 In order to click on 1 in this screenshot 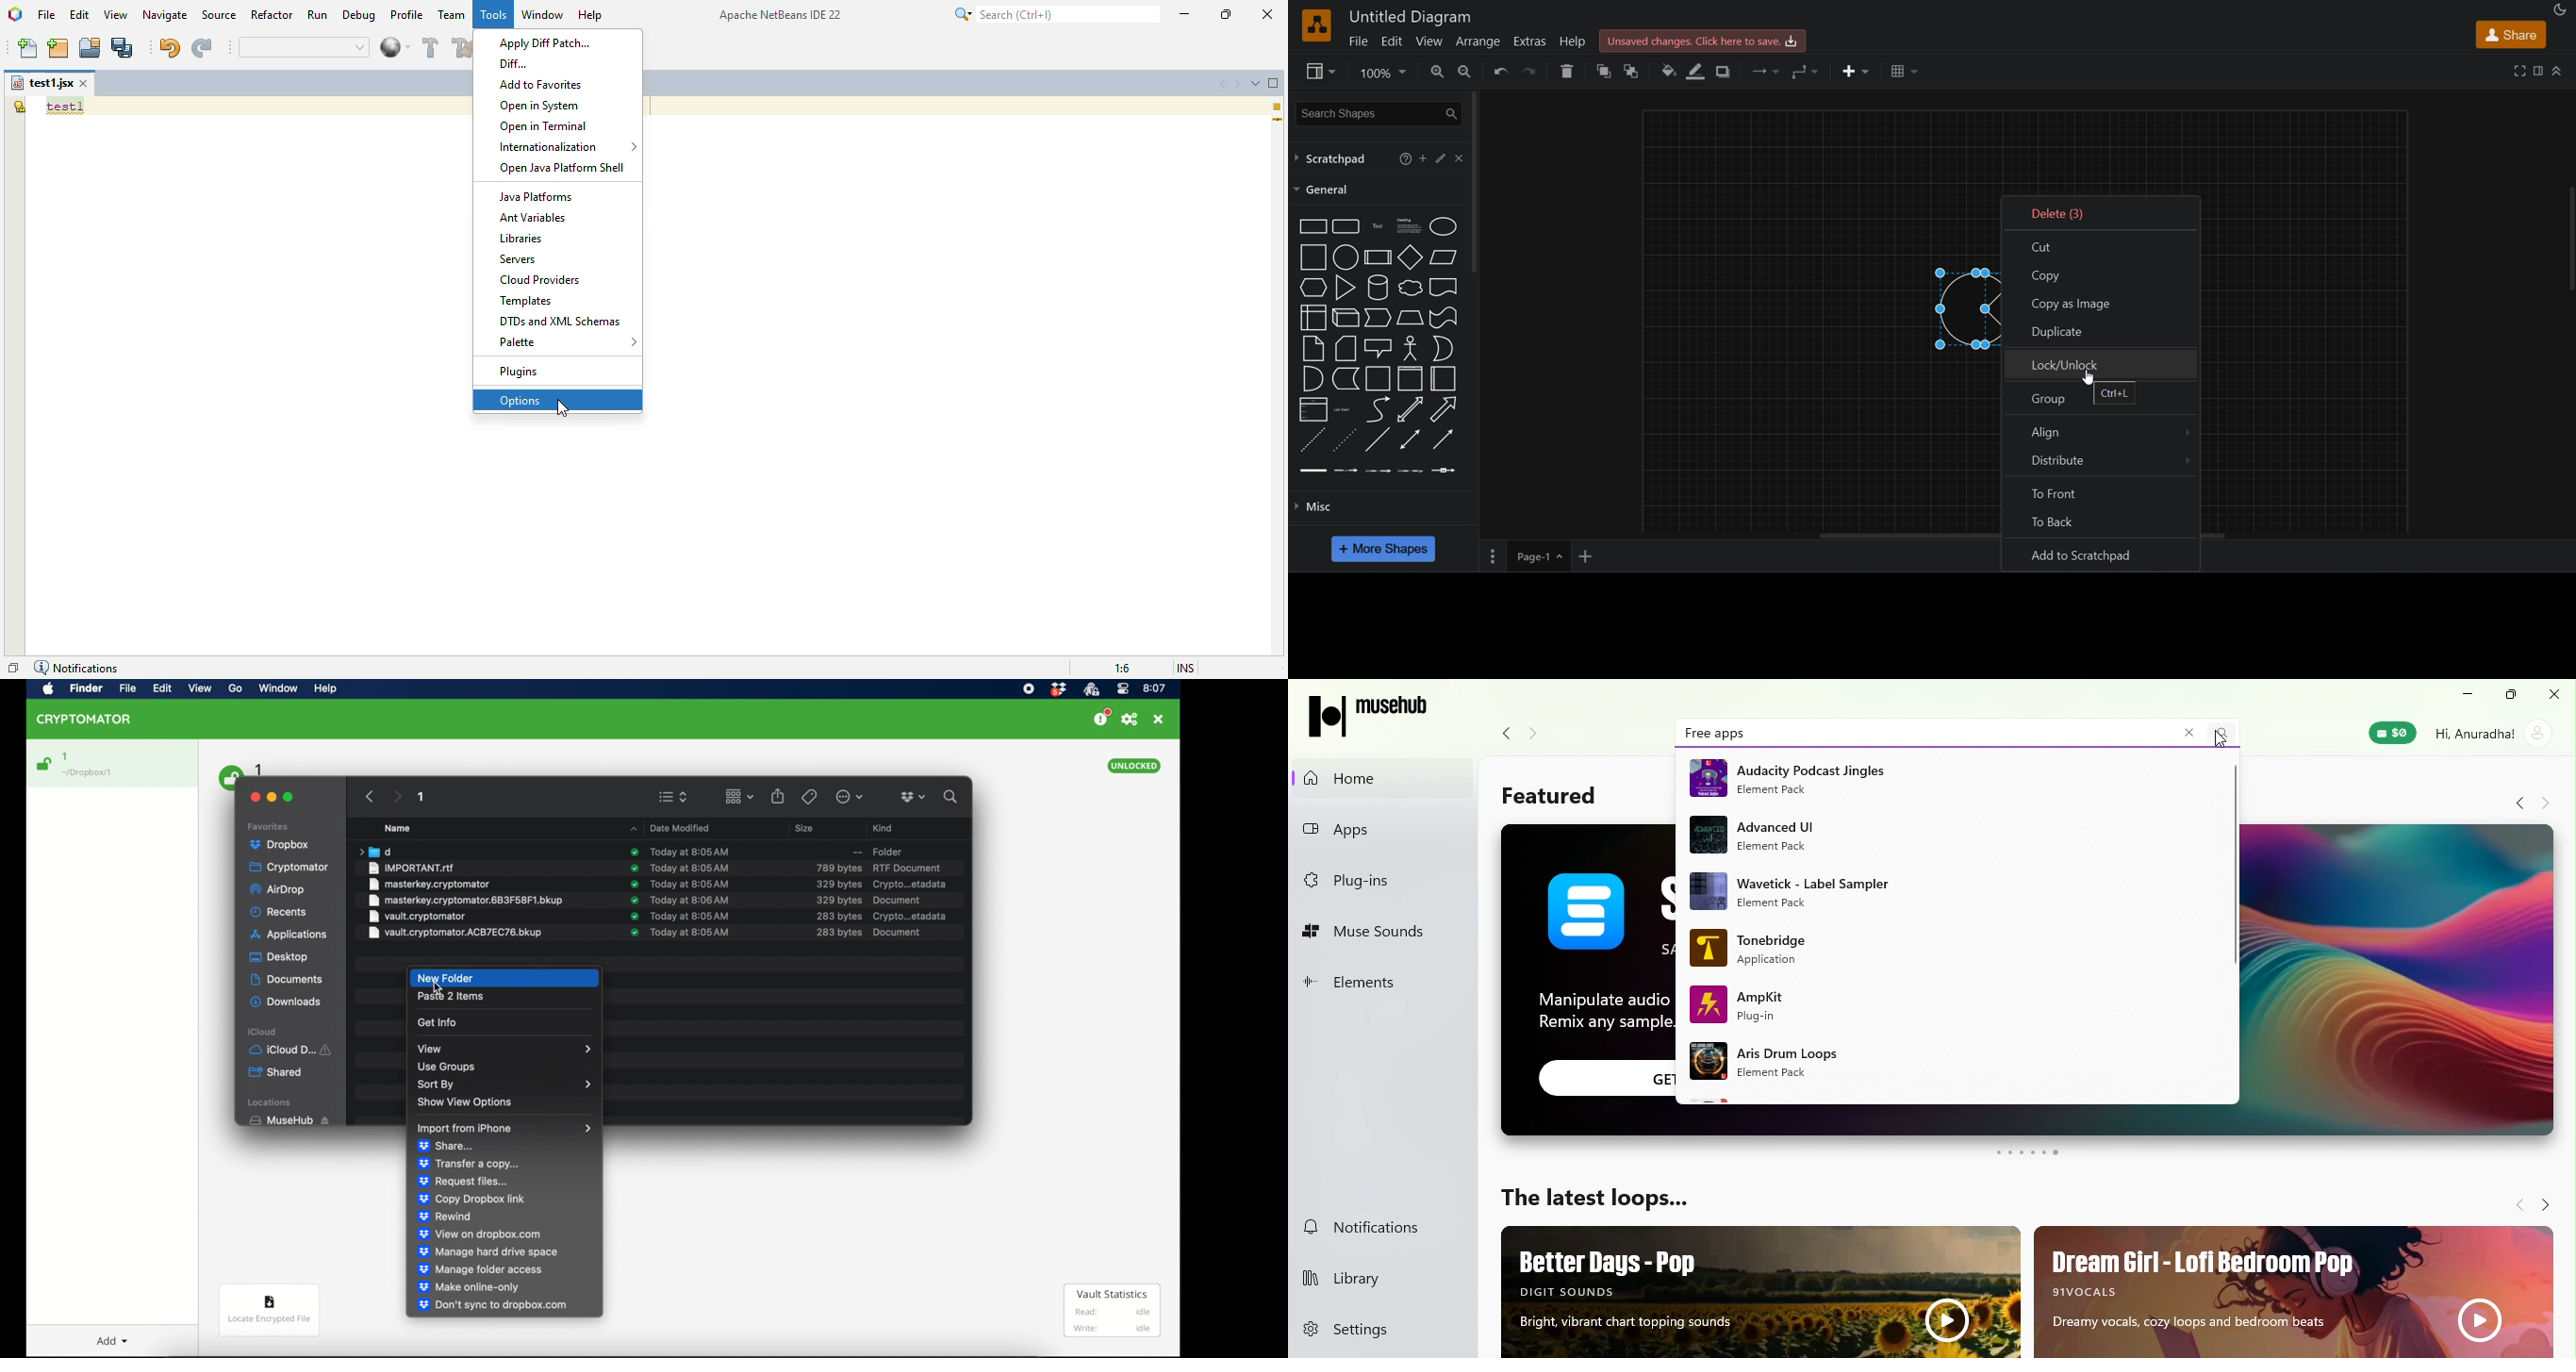, I will do `click(422, 798)`.